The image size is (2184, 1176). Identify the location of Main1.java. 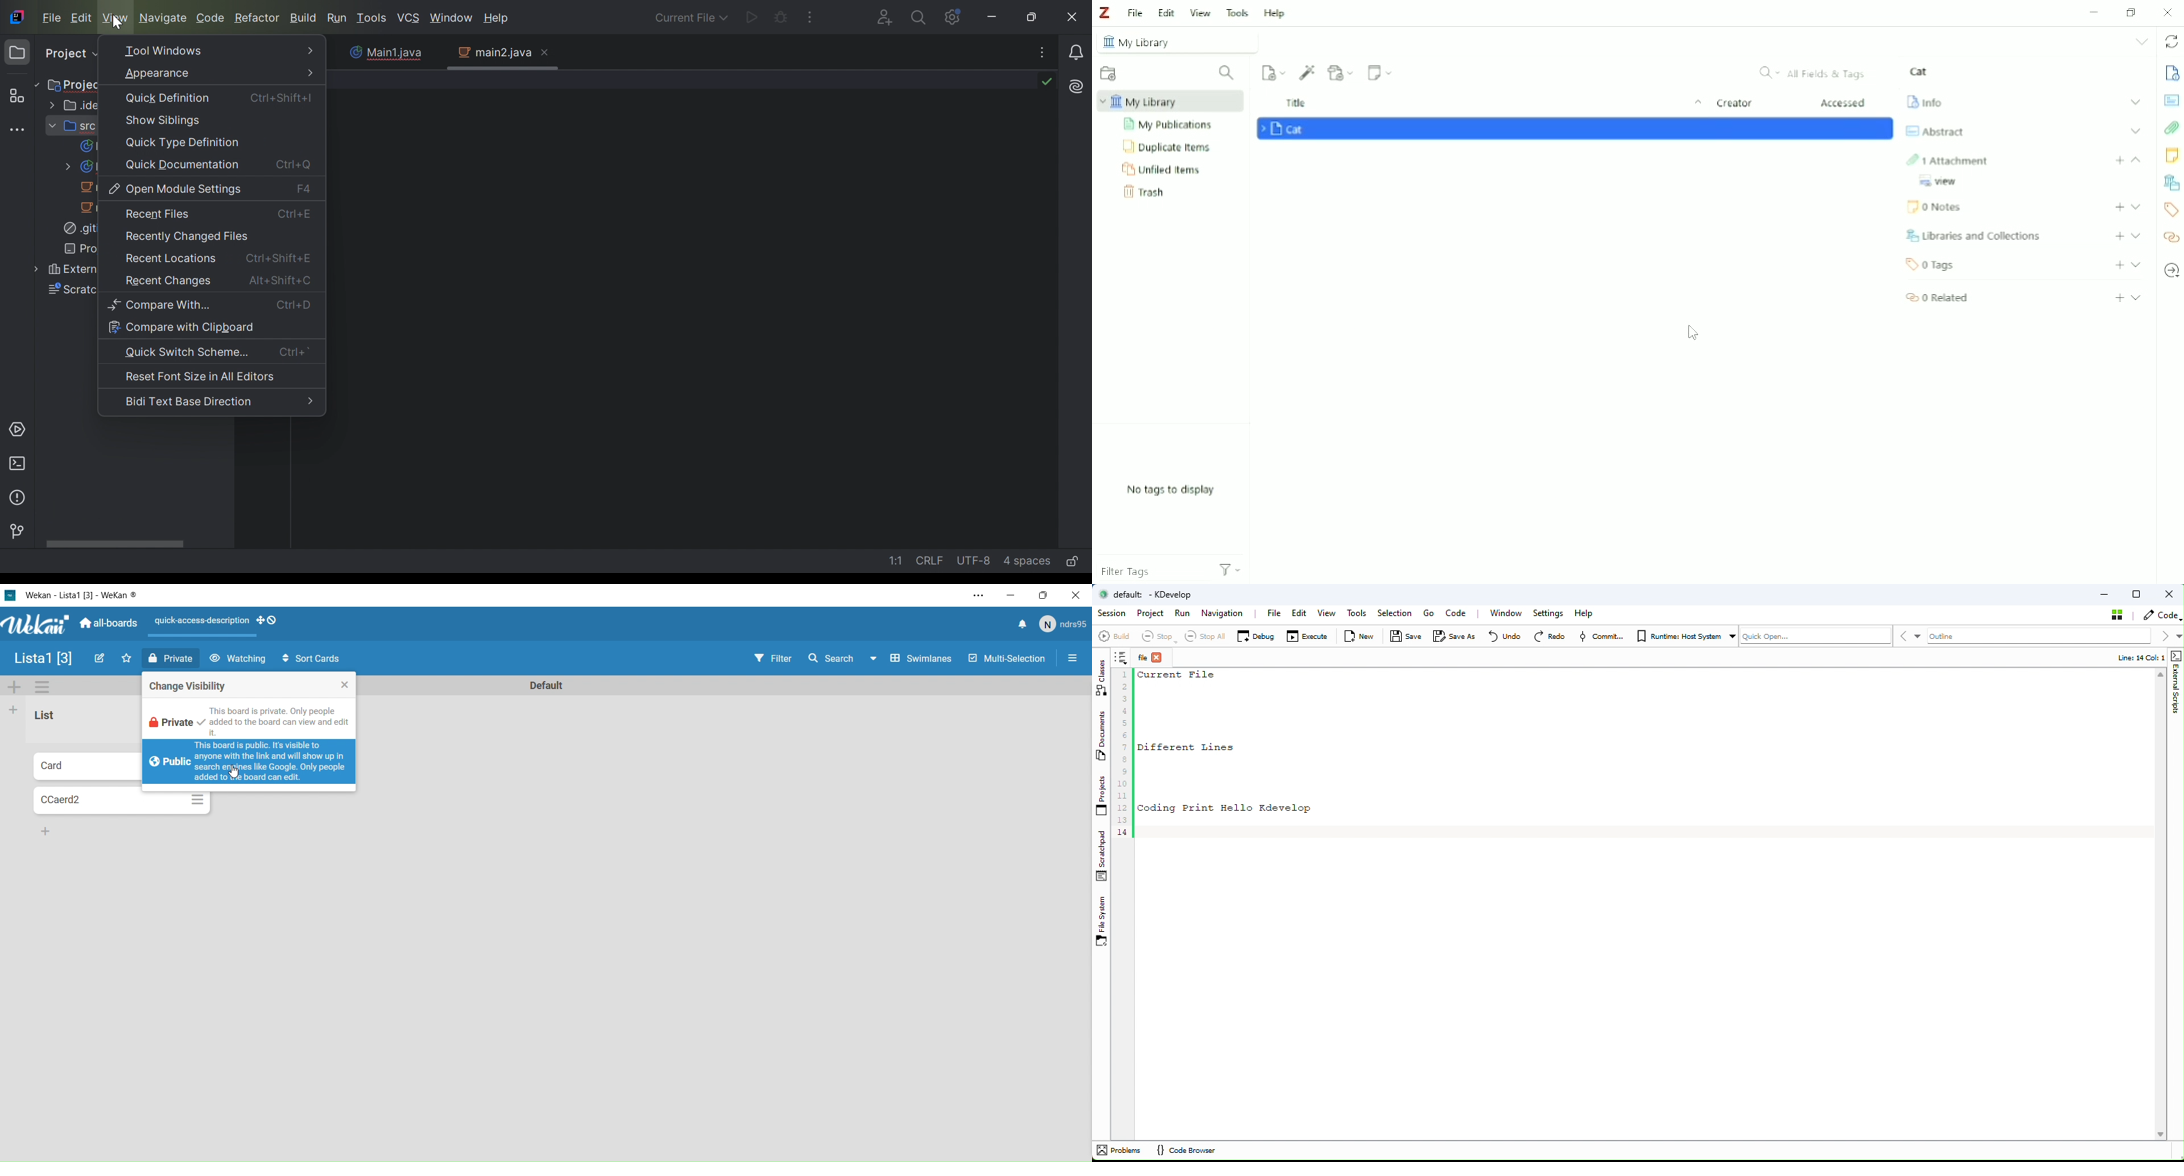
(382, 53).